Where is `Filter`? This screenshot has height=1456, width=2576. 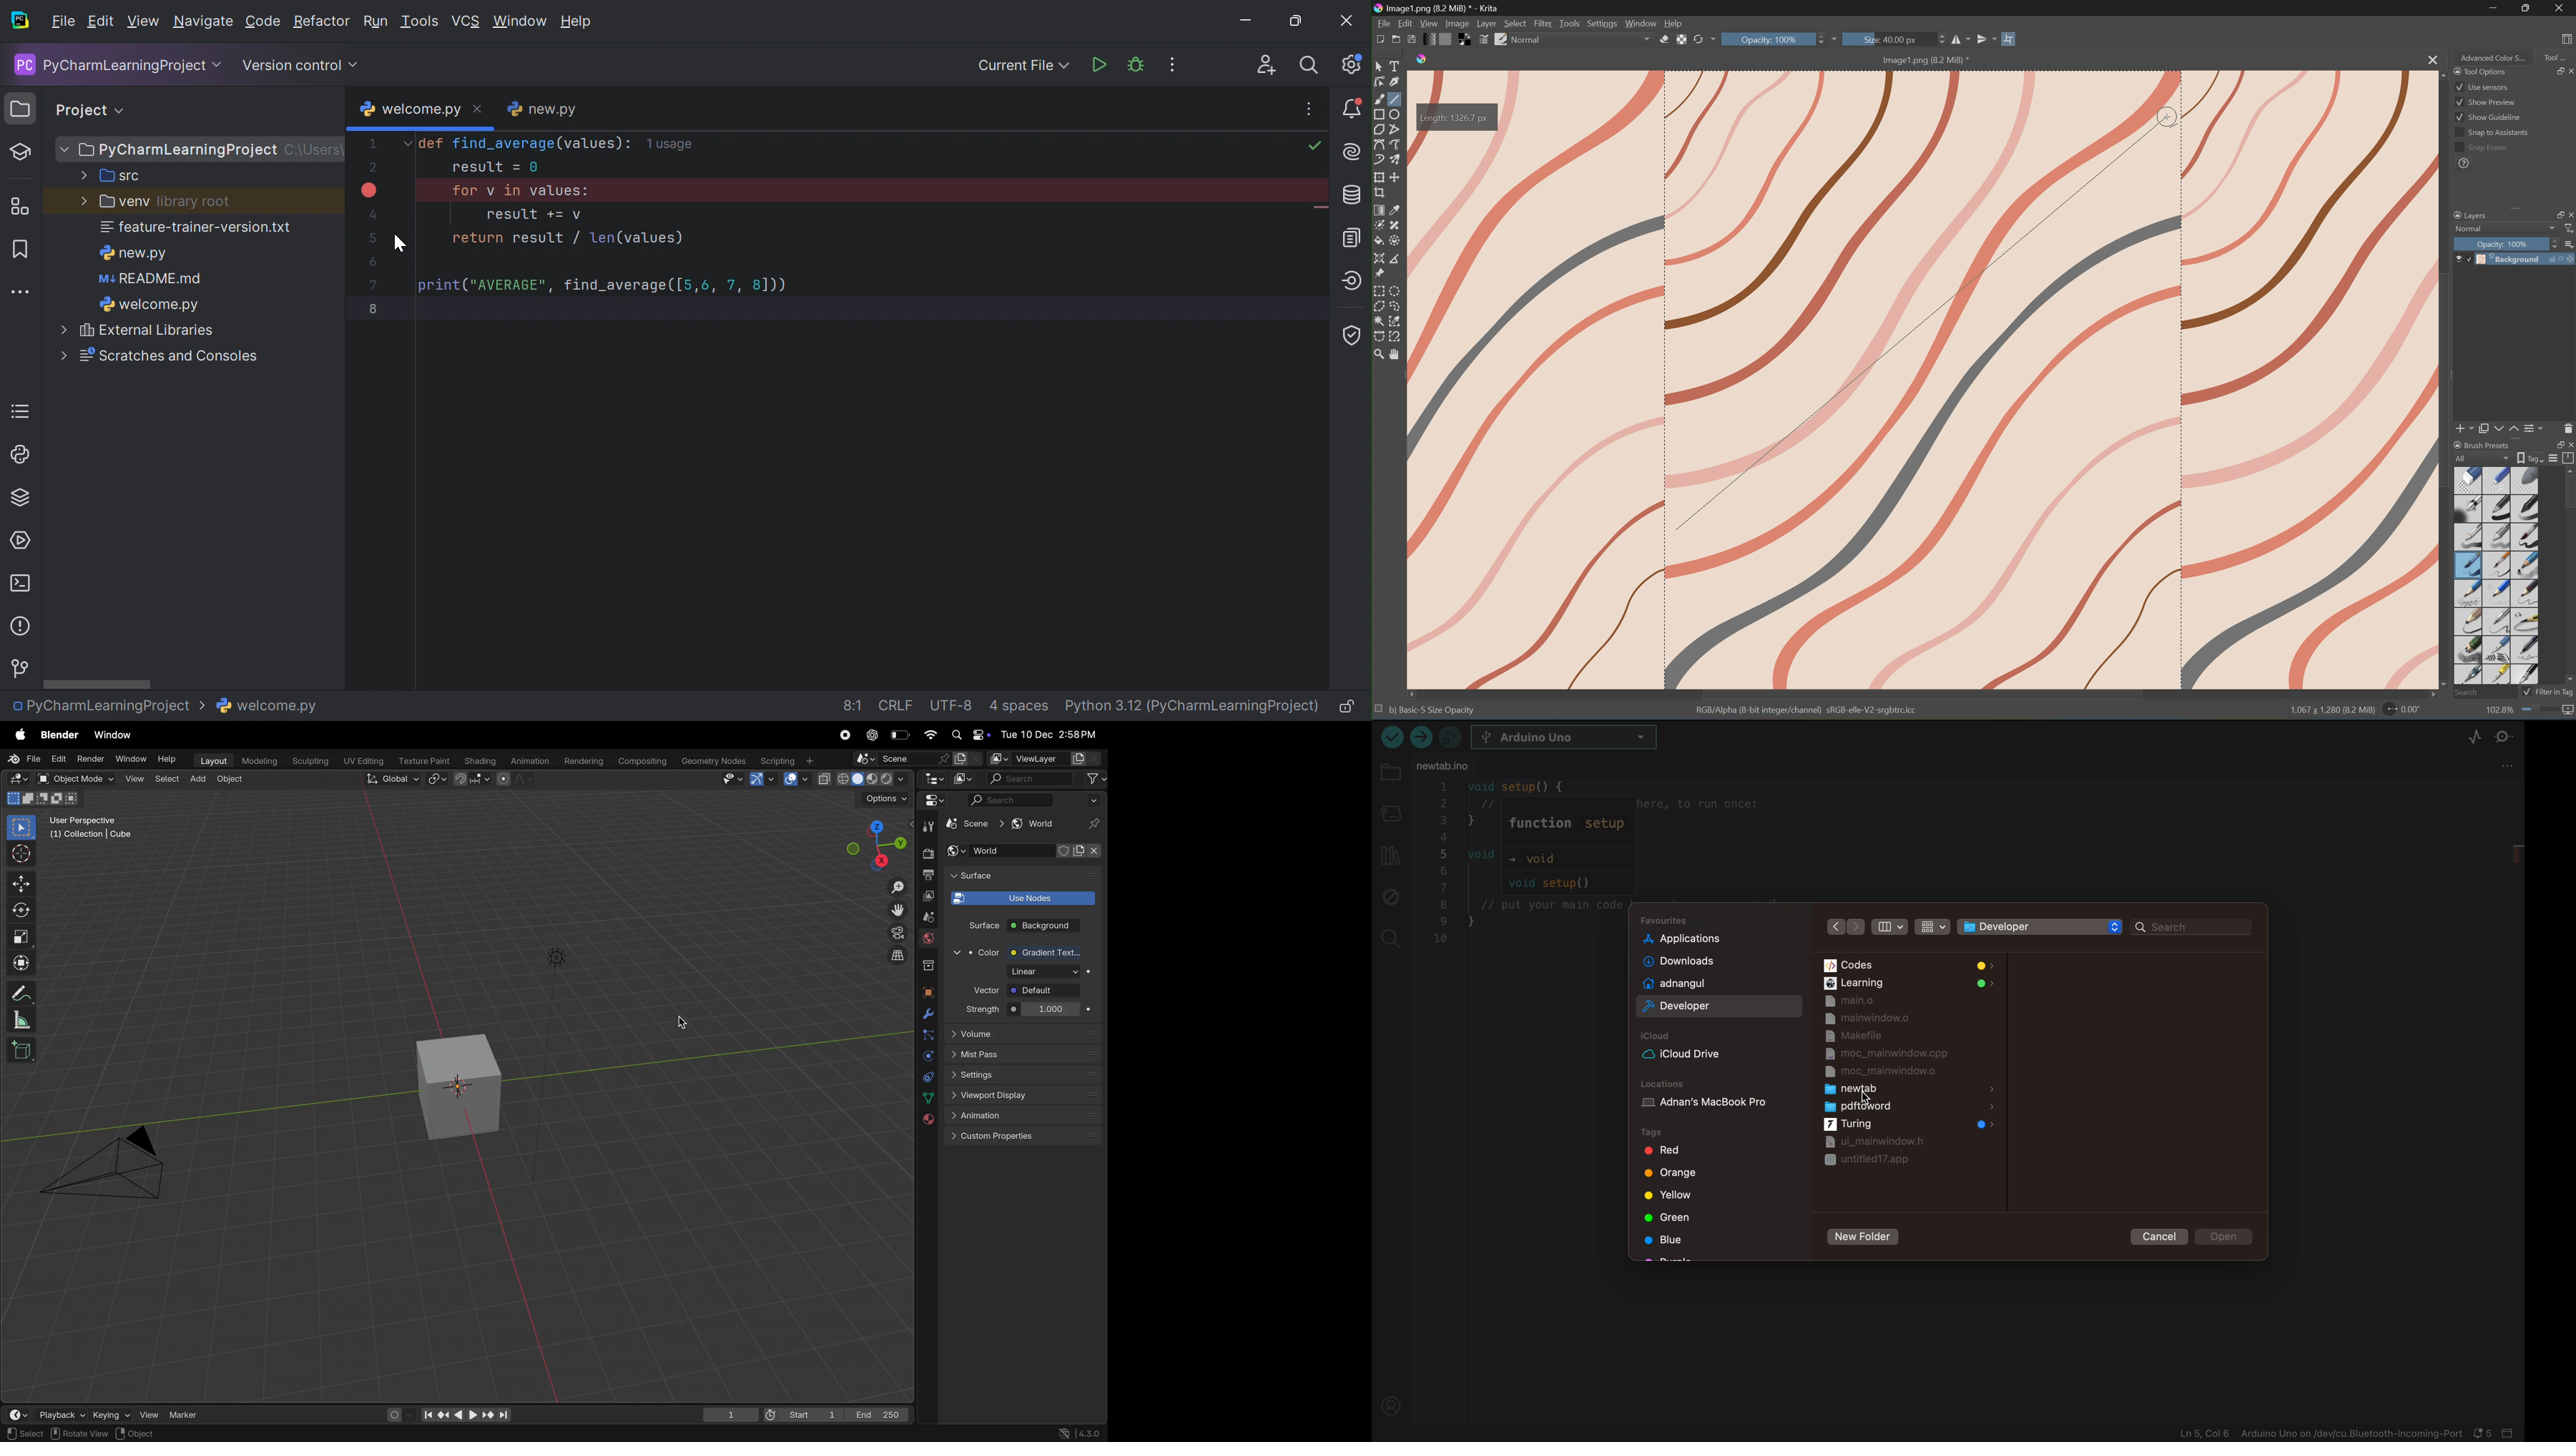
Filter is located at coordinates (1095, 800).